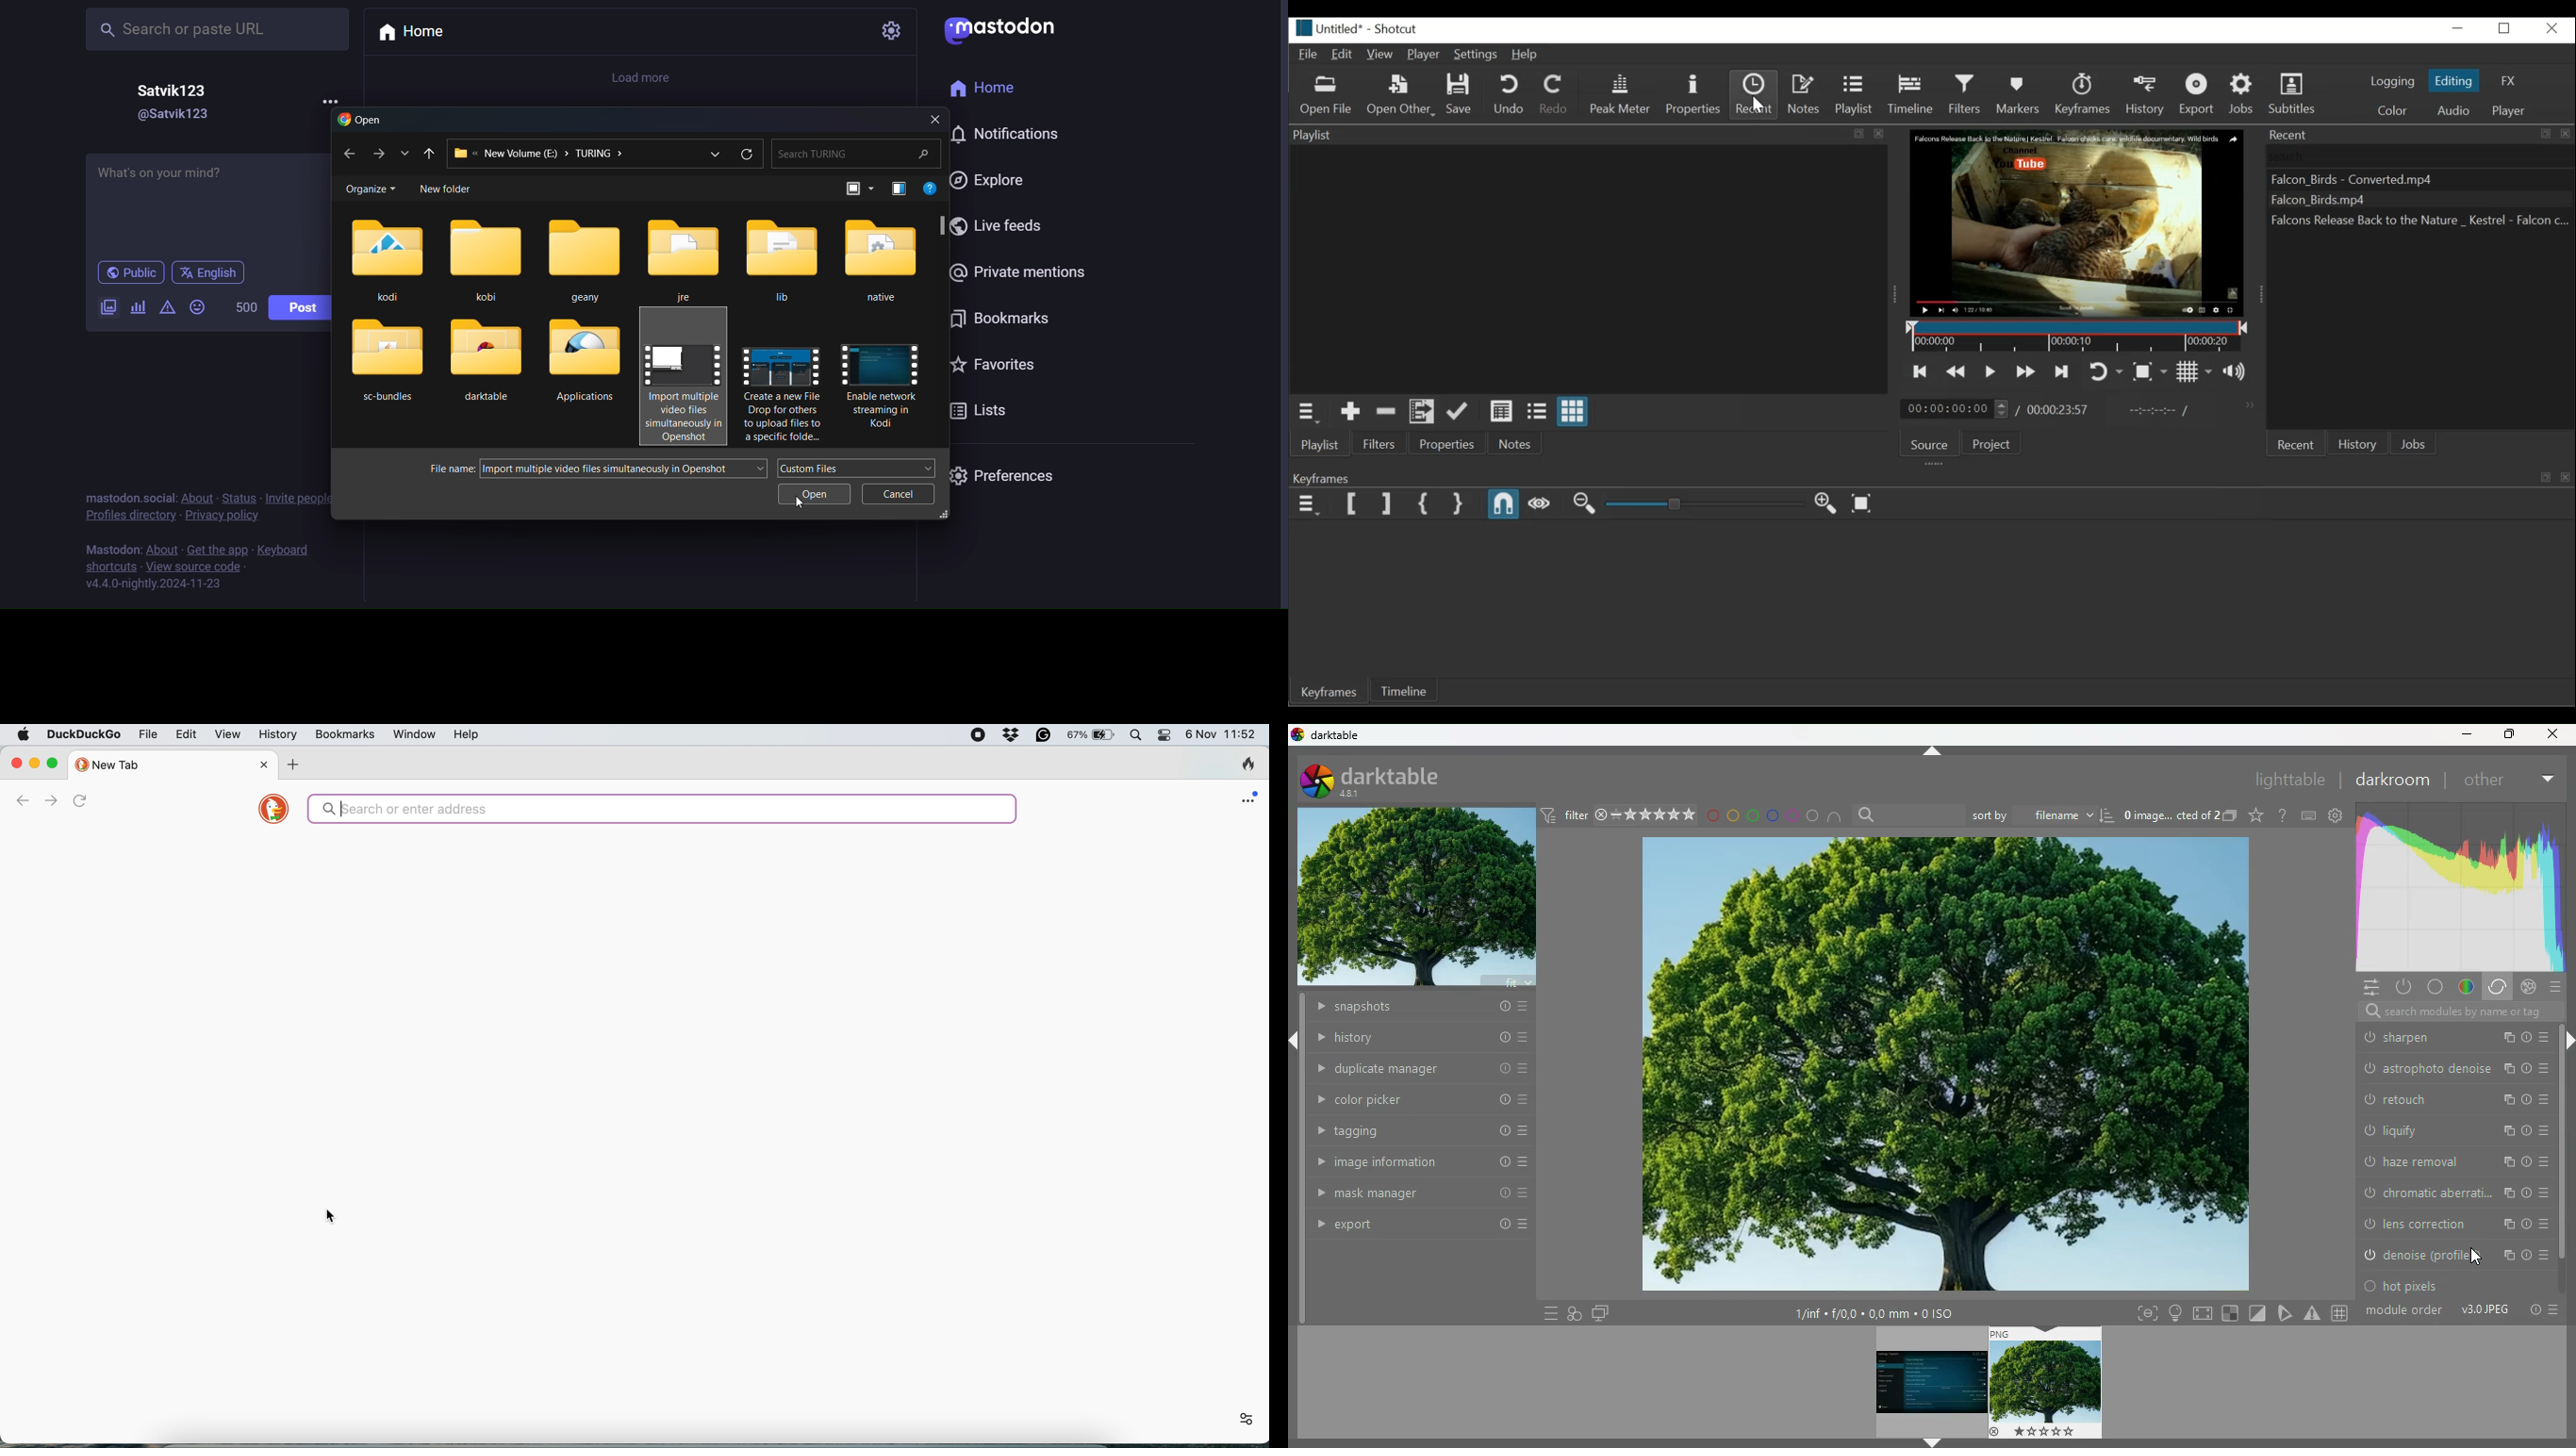 This screenshot has width=2576, height=1456. I want to click on Media Viewer, so click(2075, 224).